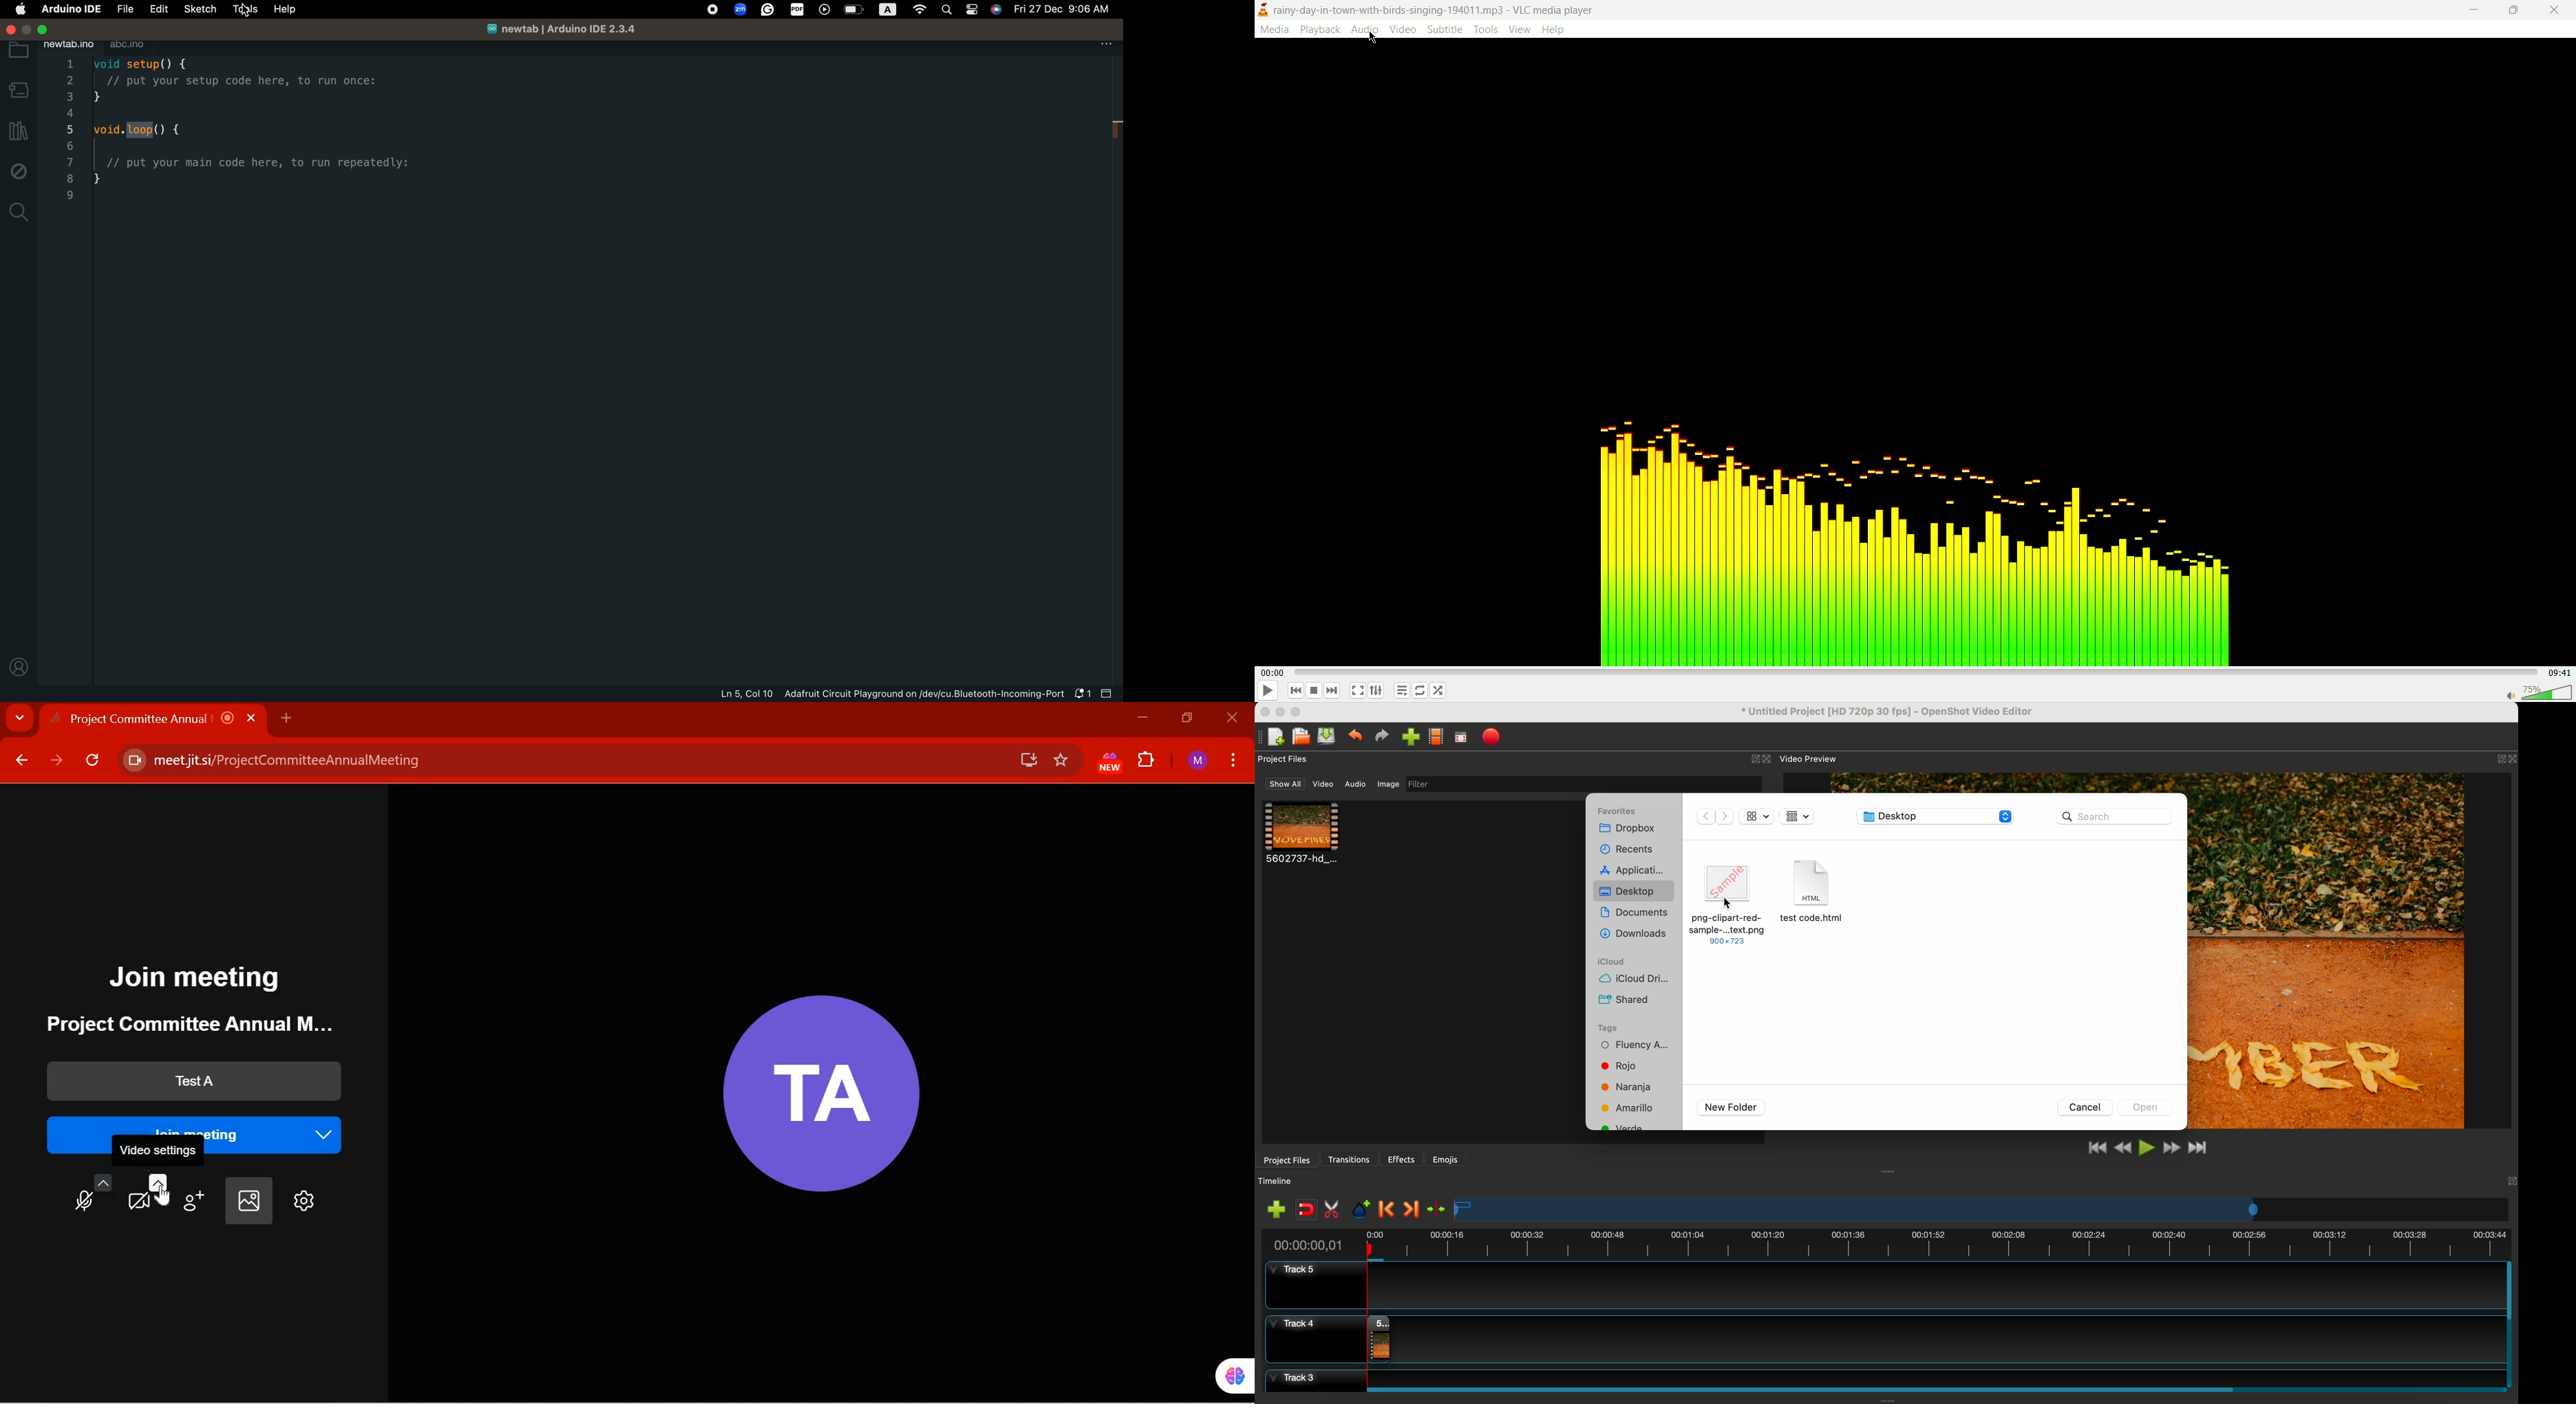 The image size is (2576, 1428). What do you see at coordinates (1887, 1401) in the screenshot?
I see `Window Expanding` at bounding box center [1887, 1401].